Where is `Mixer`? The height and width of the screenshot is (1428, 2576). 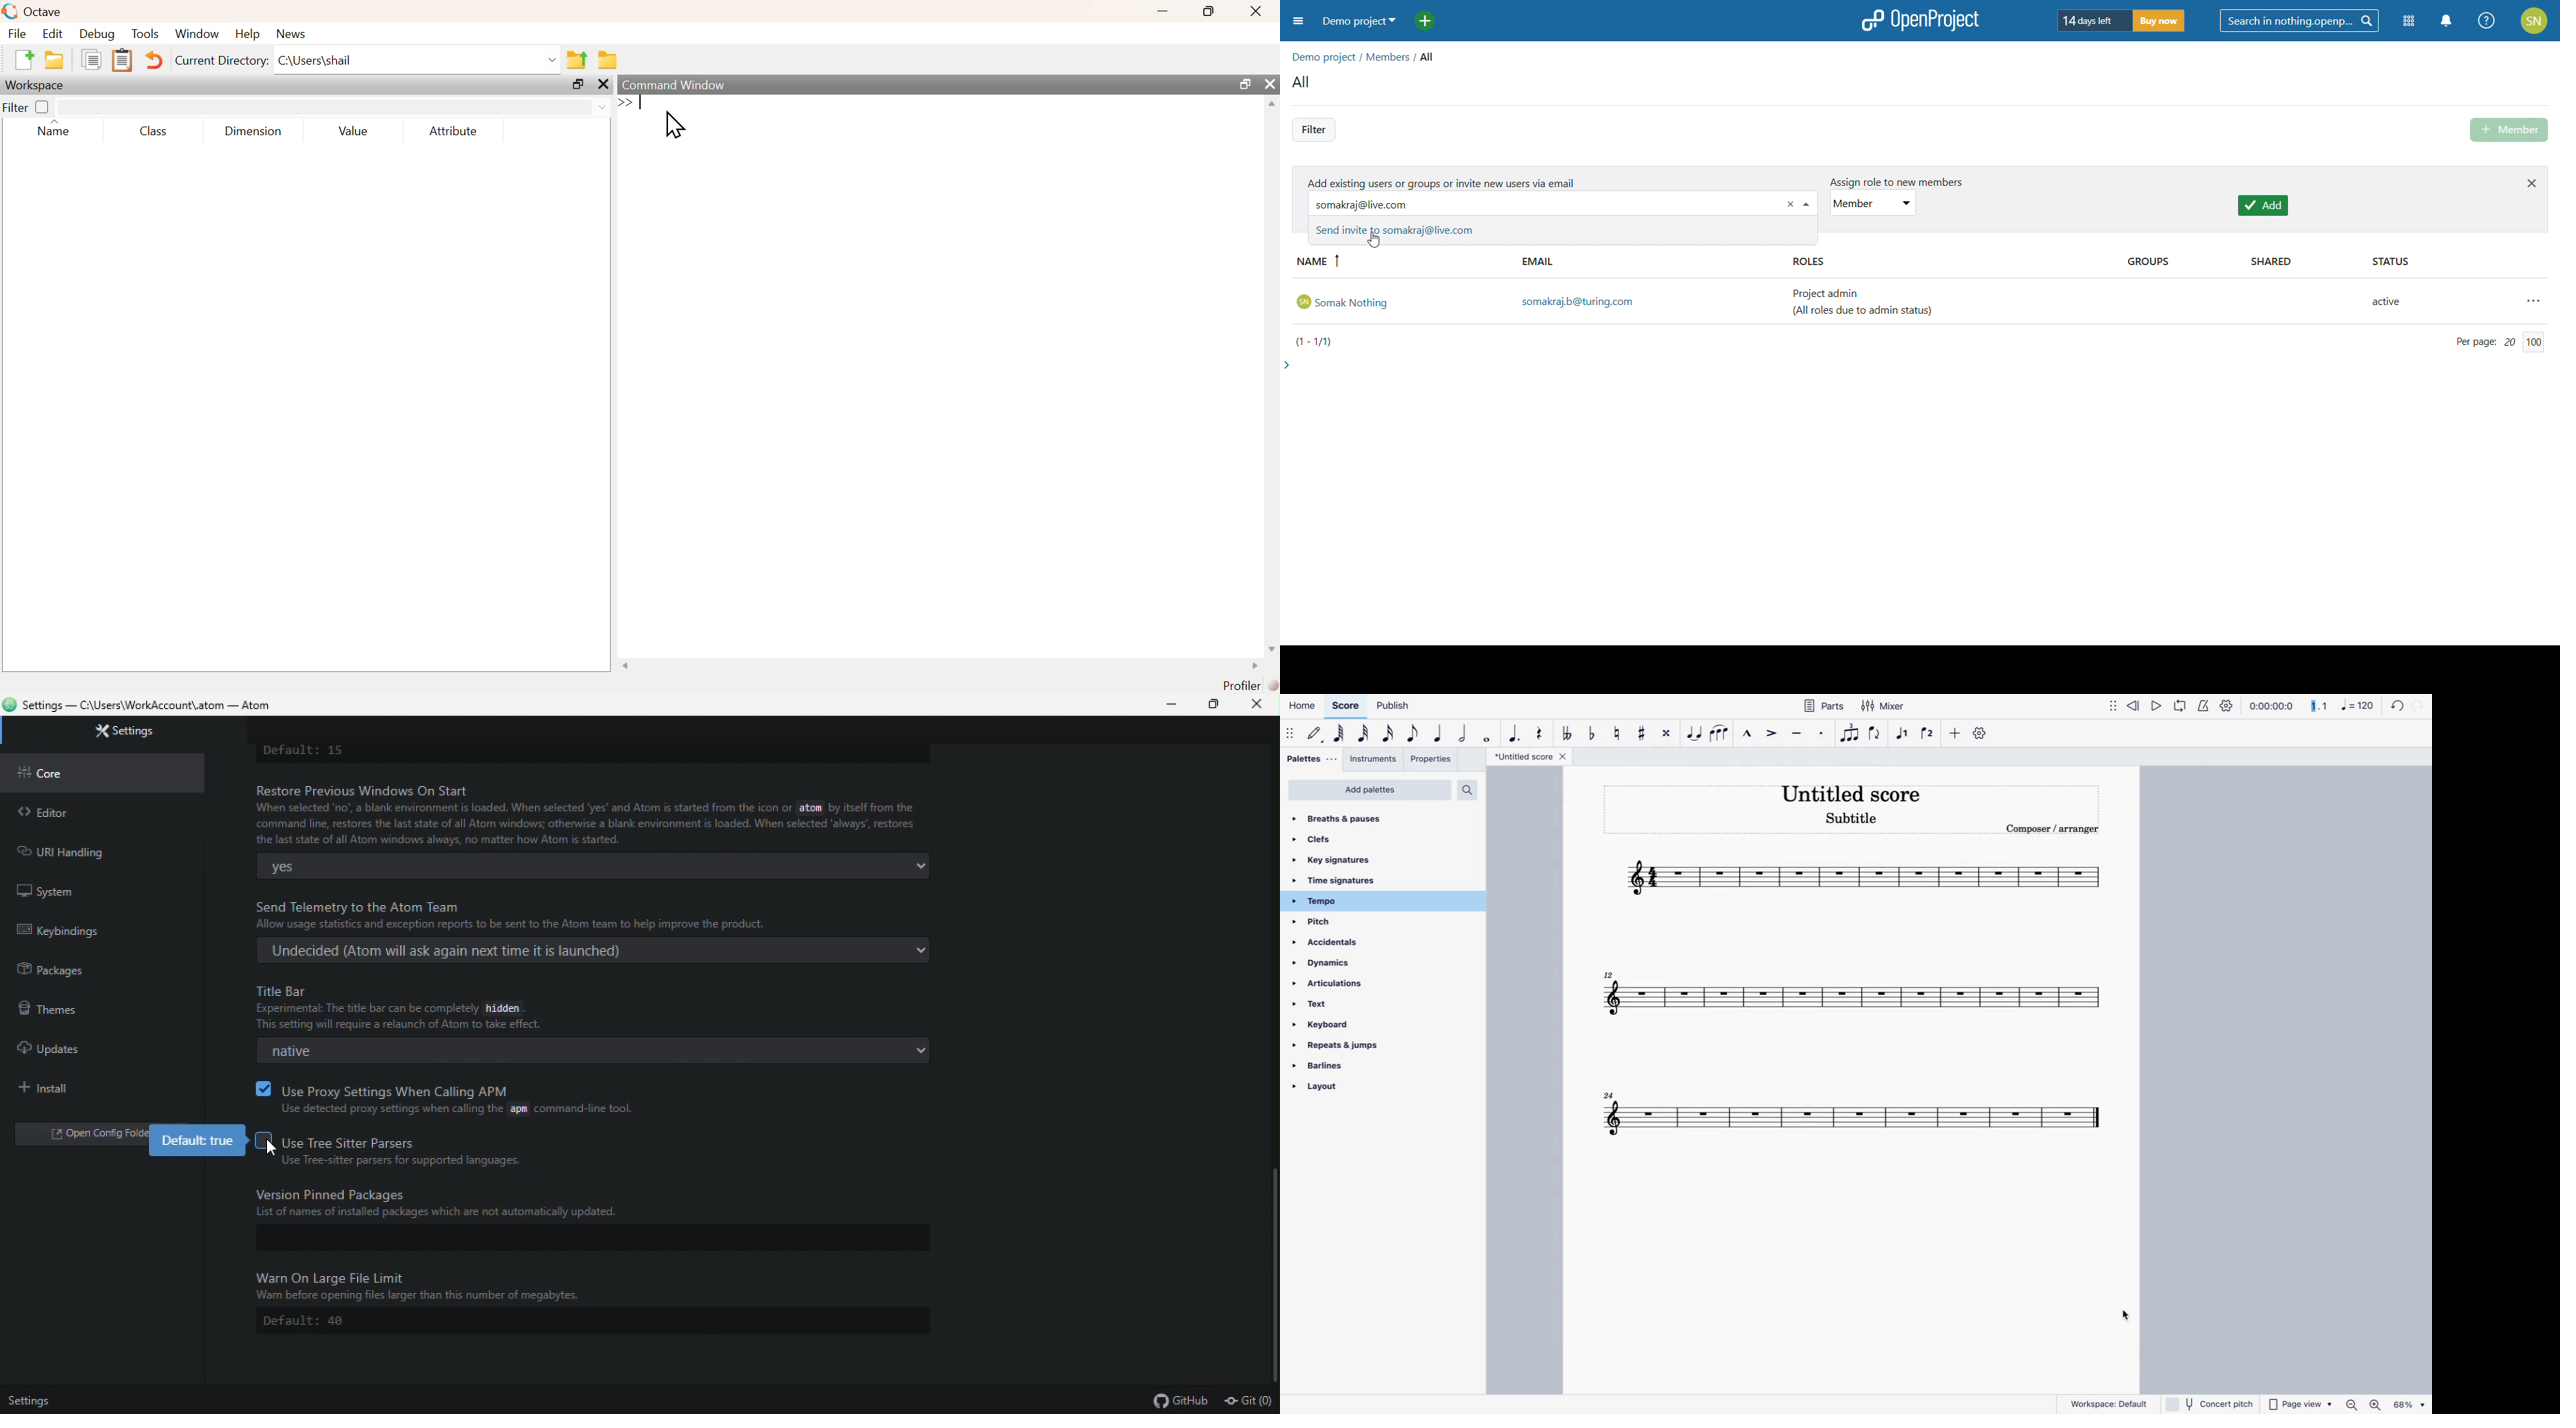
Mixer is located at coordinates (1882, 706).